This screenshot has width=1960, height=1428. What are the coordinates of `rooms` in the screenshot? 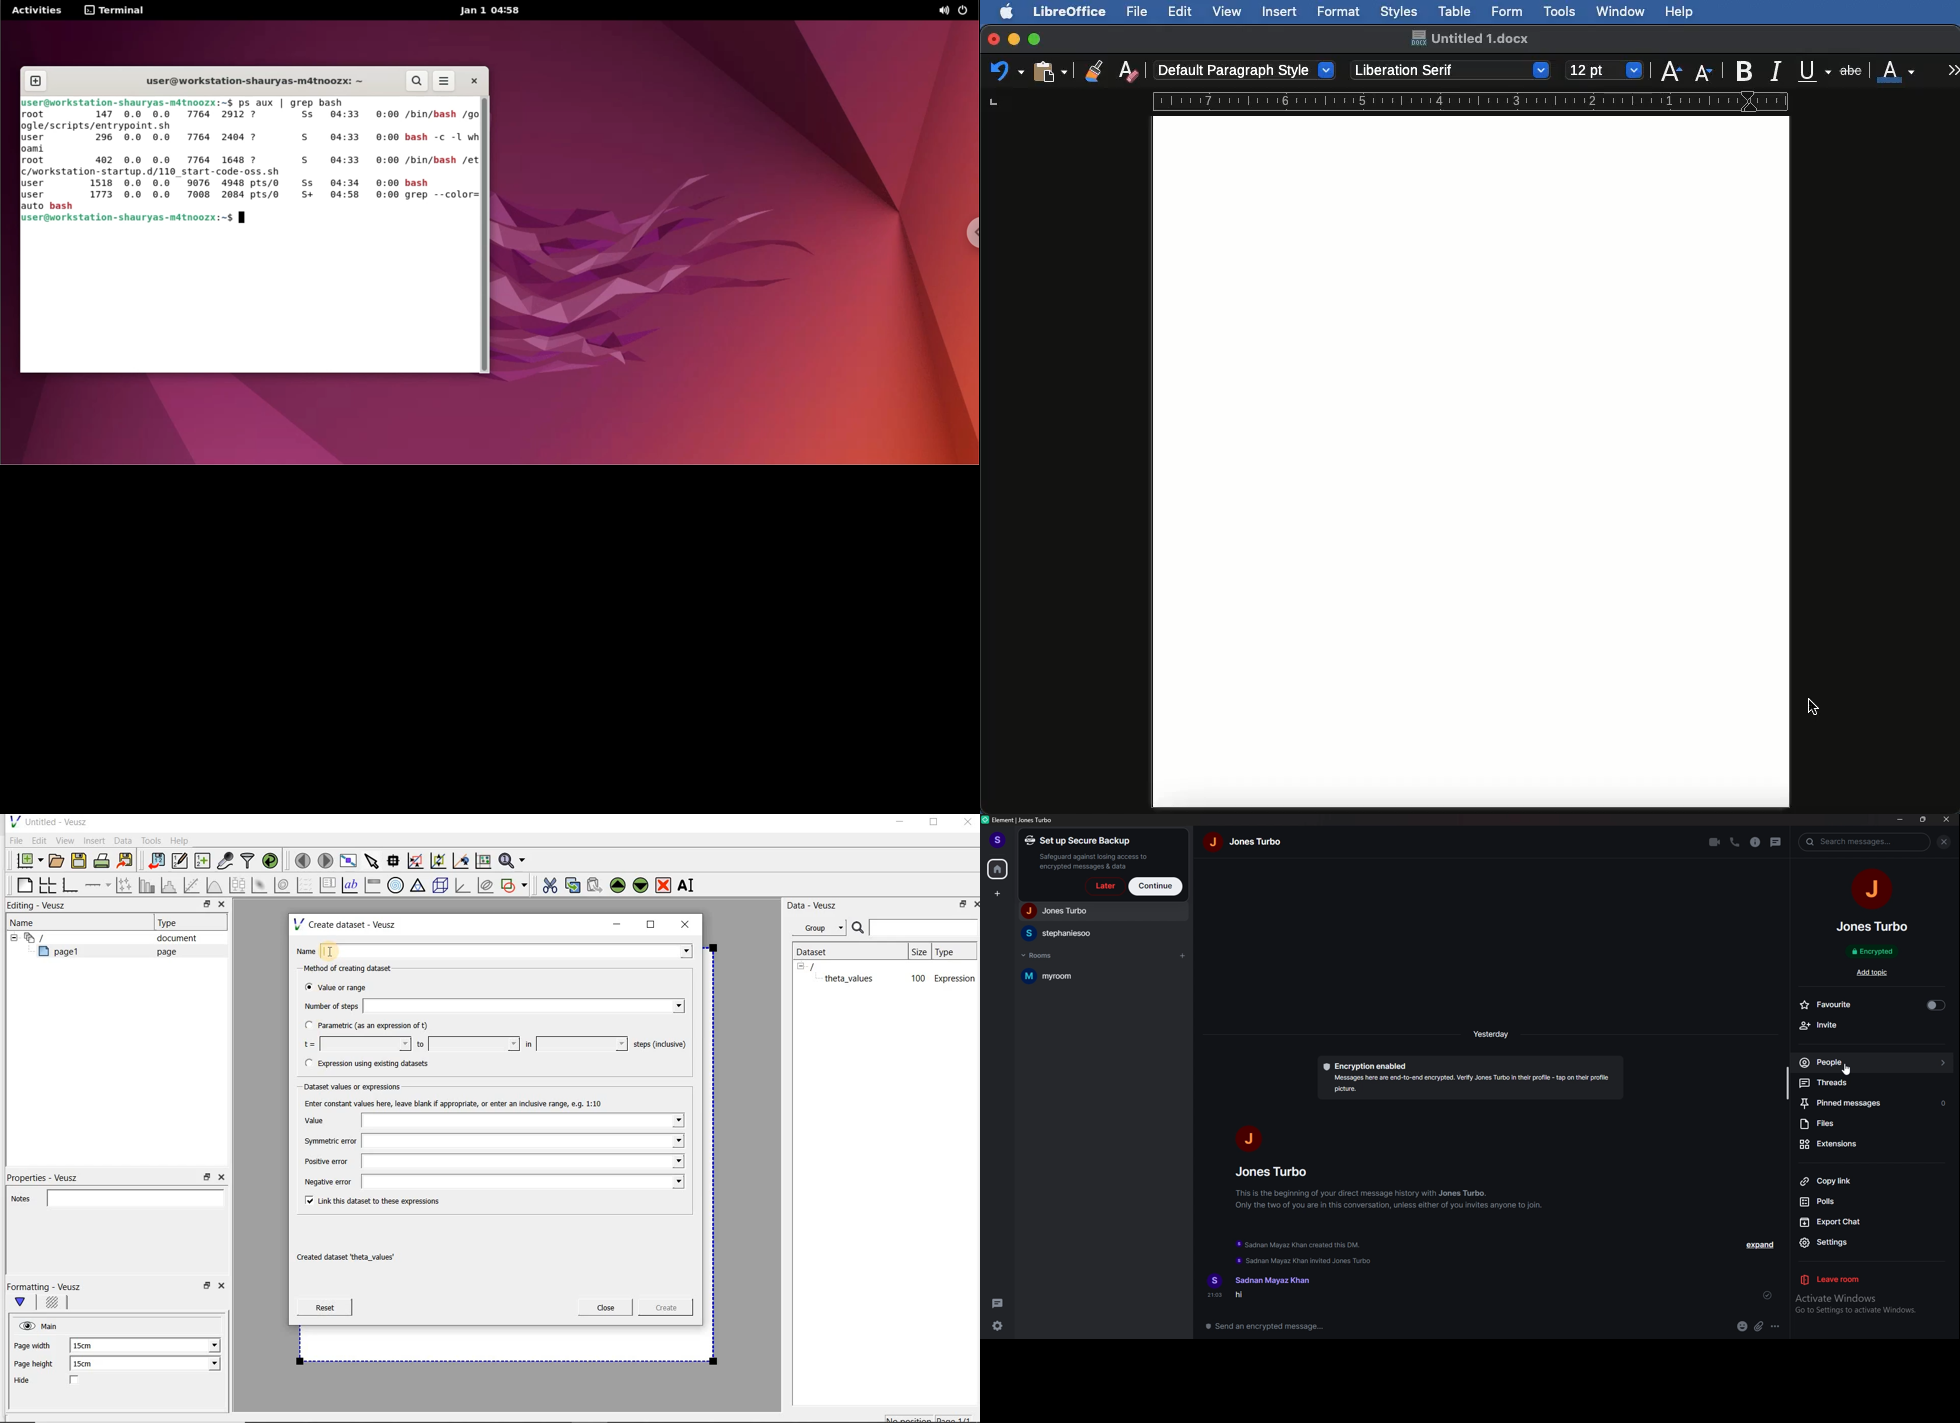 It's located at (1042, 955).